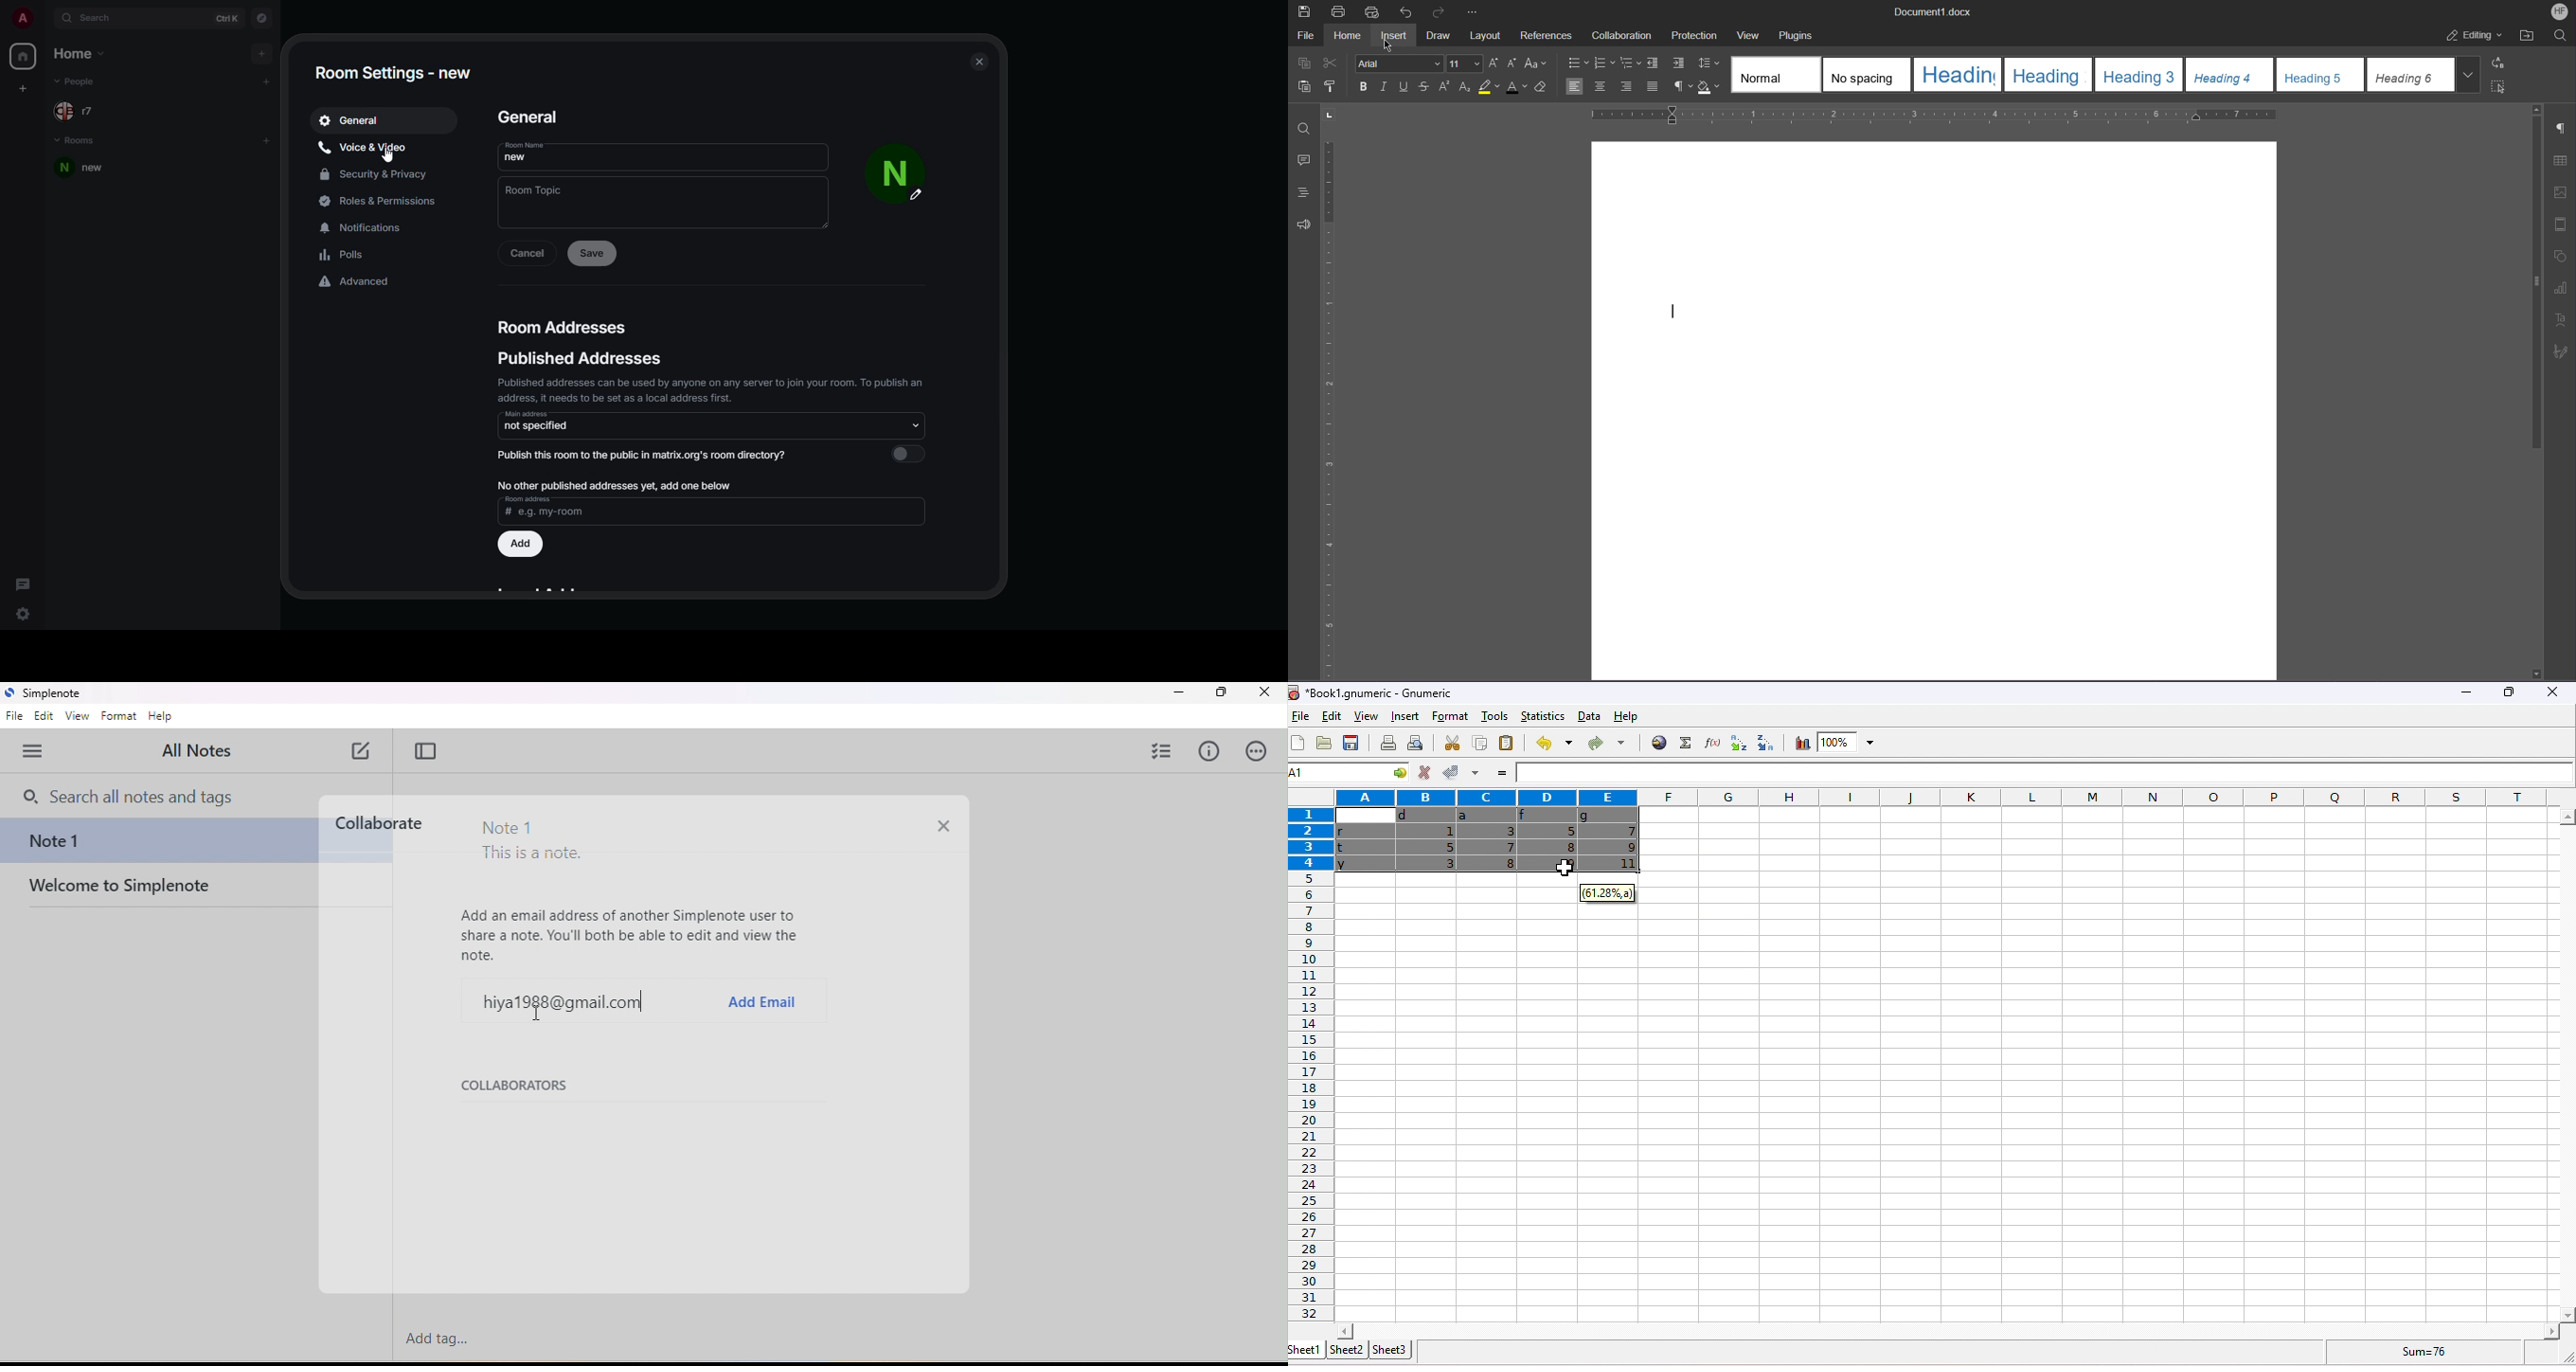 Image resolution: width=2576 pixels, height=1372 pixels. What do you see at coordinates (267, 81) in the screenshot?
I see `add` at bounding box center [267, 81].